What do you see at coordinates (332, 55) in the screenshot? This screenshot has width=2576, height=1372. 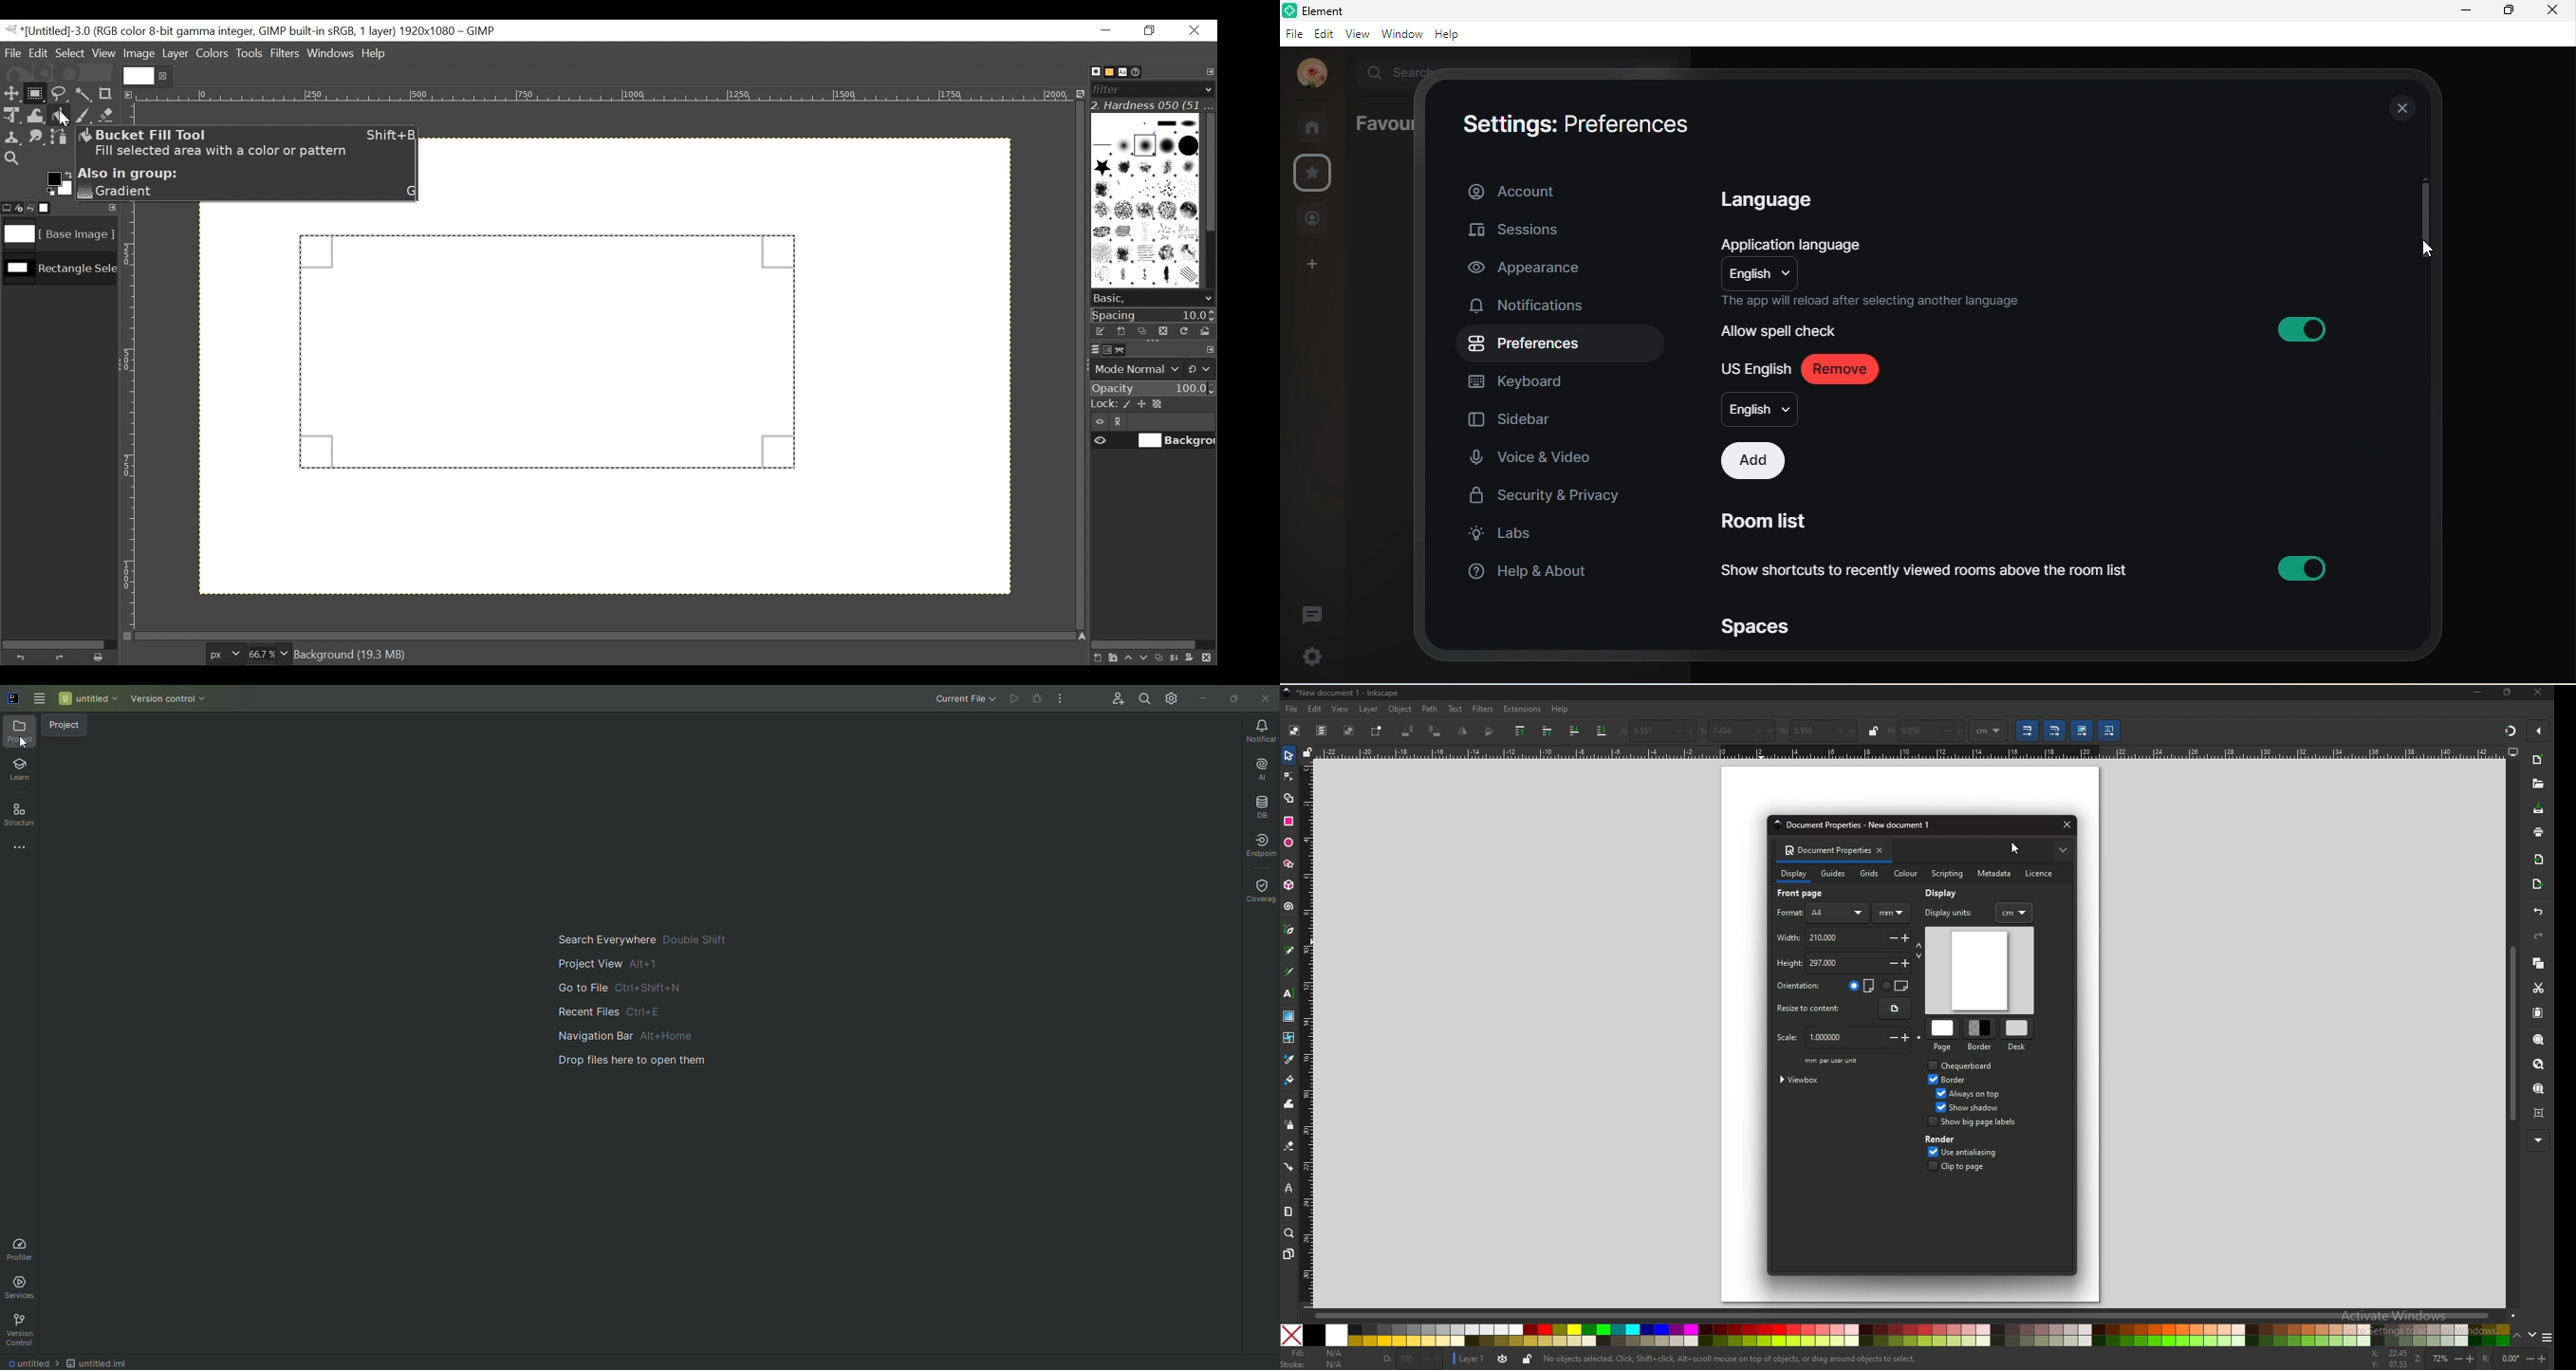 I see `Windows` at bounding box center [332, 55].